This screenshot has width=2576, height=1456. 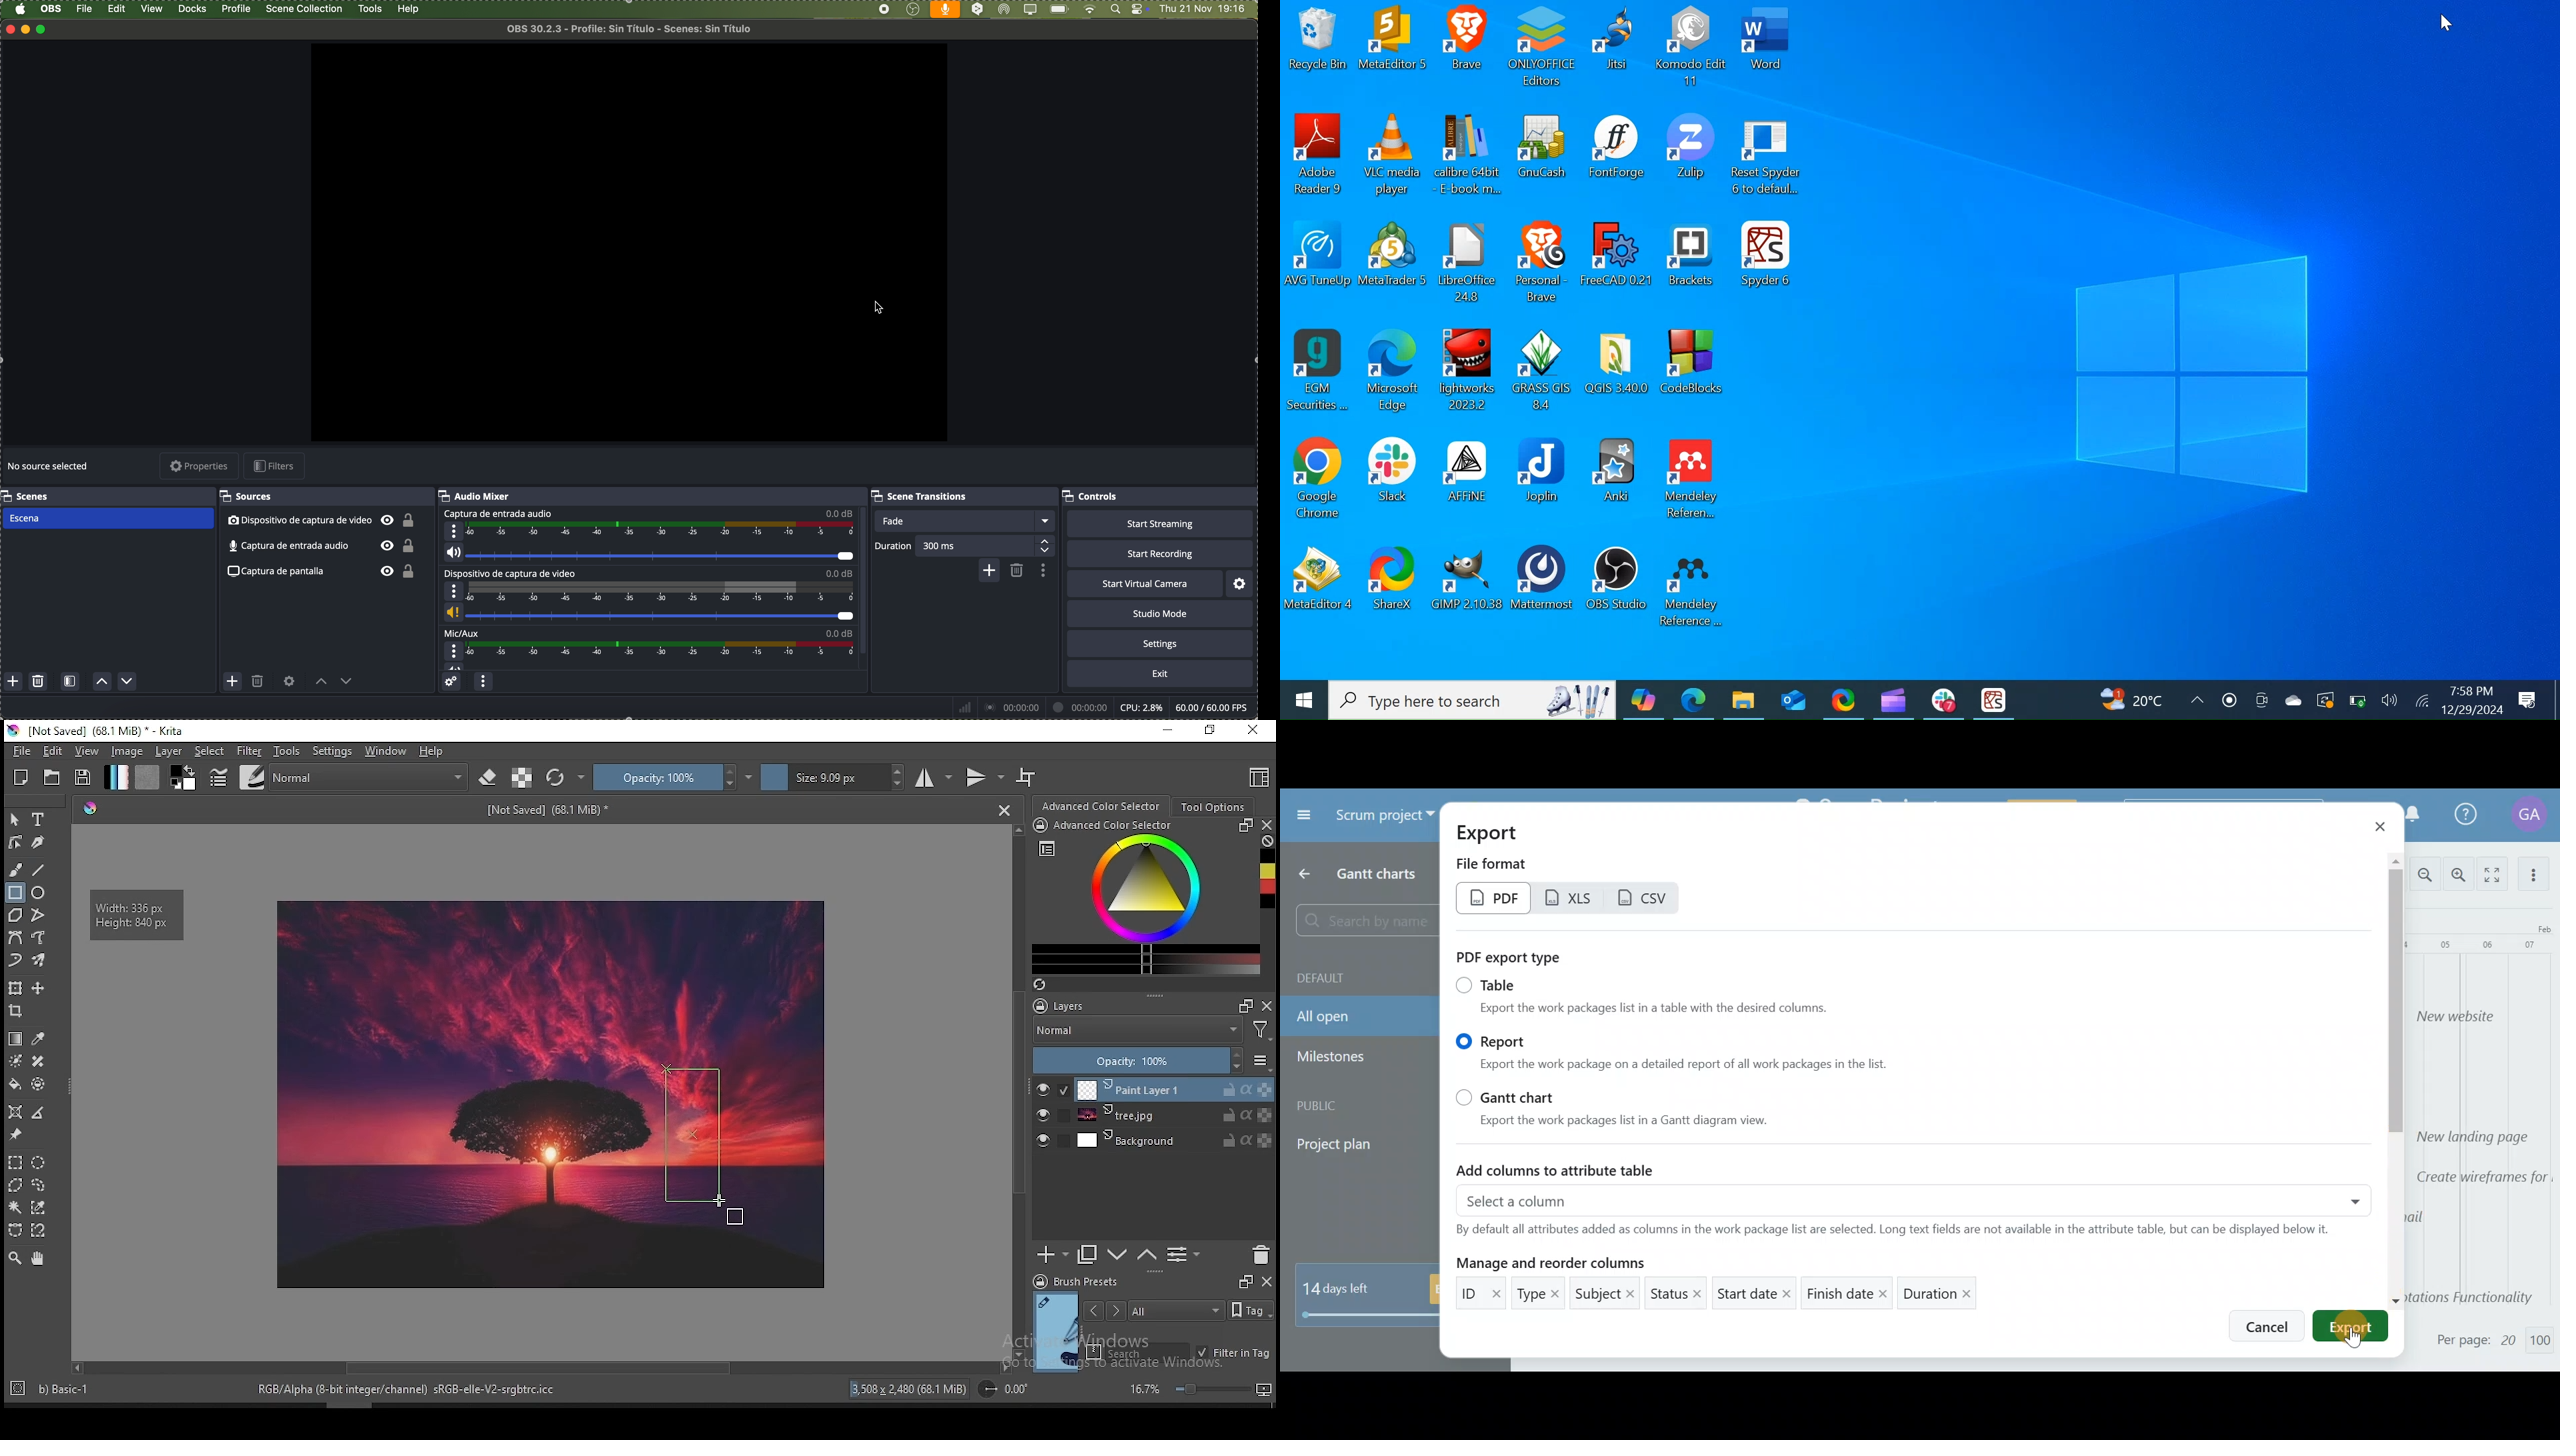 I want to click on gradient fill, so click(x=117, y=777).